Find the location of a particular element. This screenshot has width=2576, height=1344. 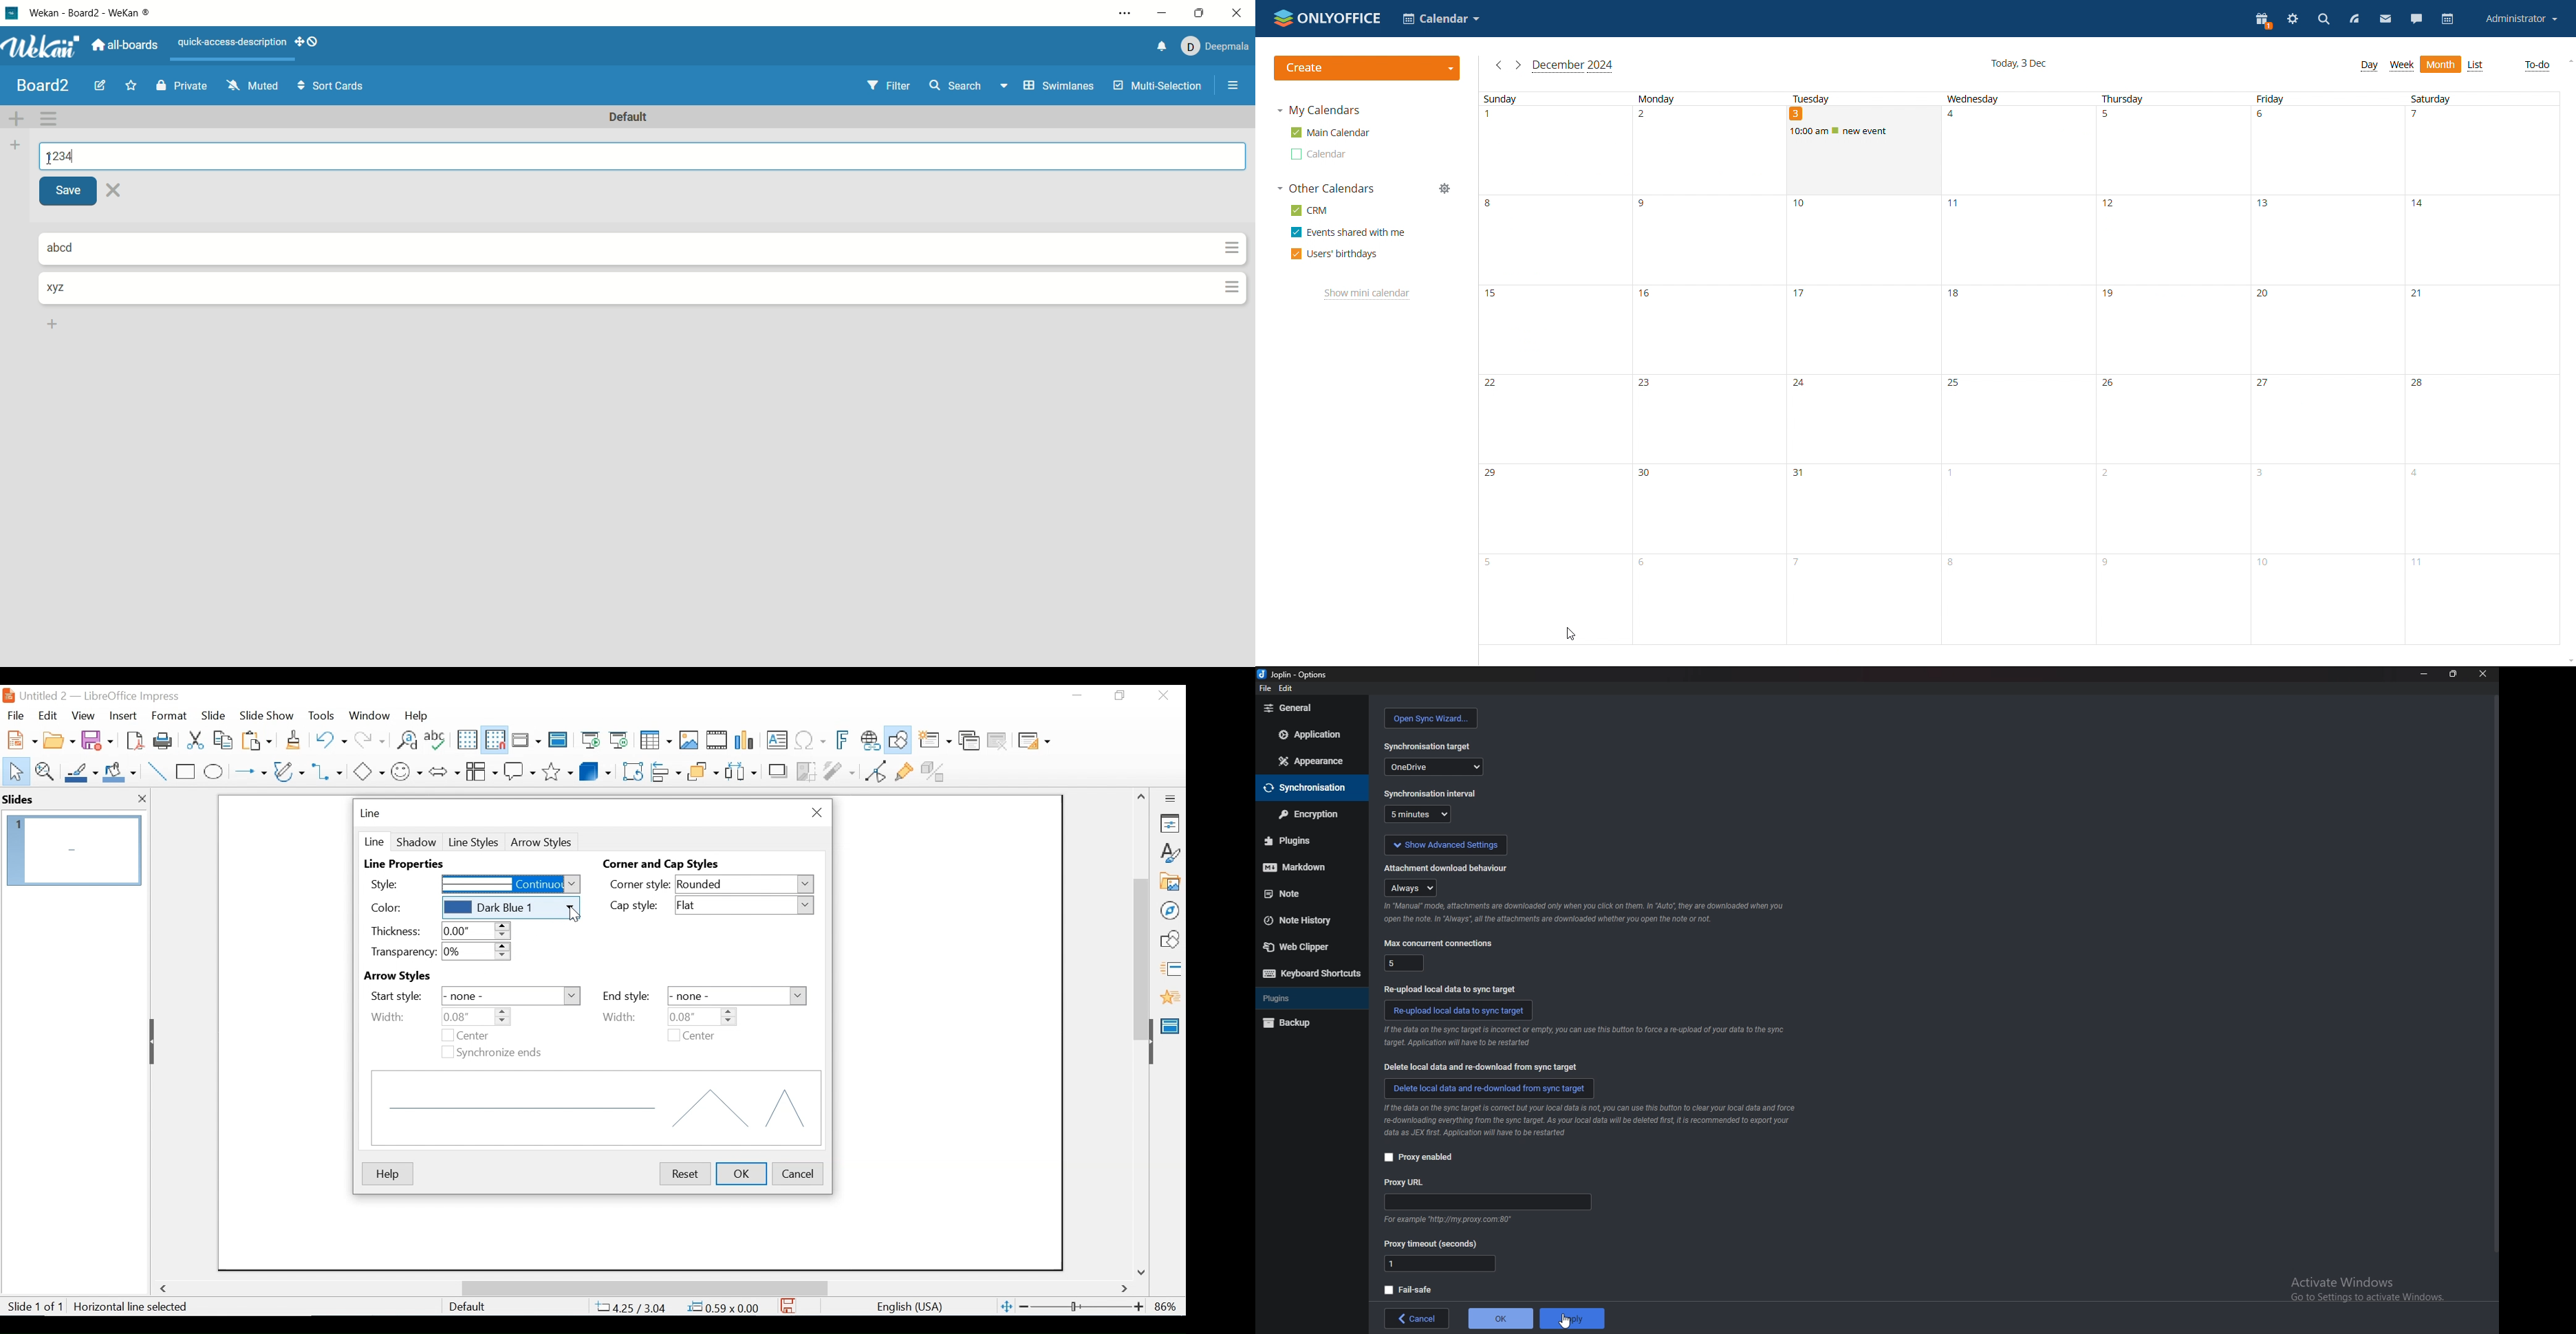

Tools is located at coordinates (321, 715).